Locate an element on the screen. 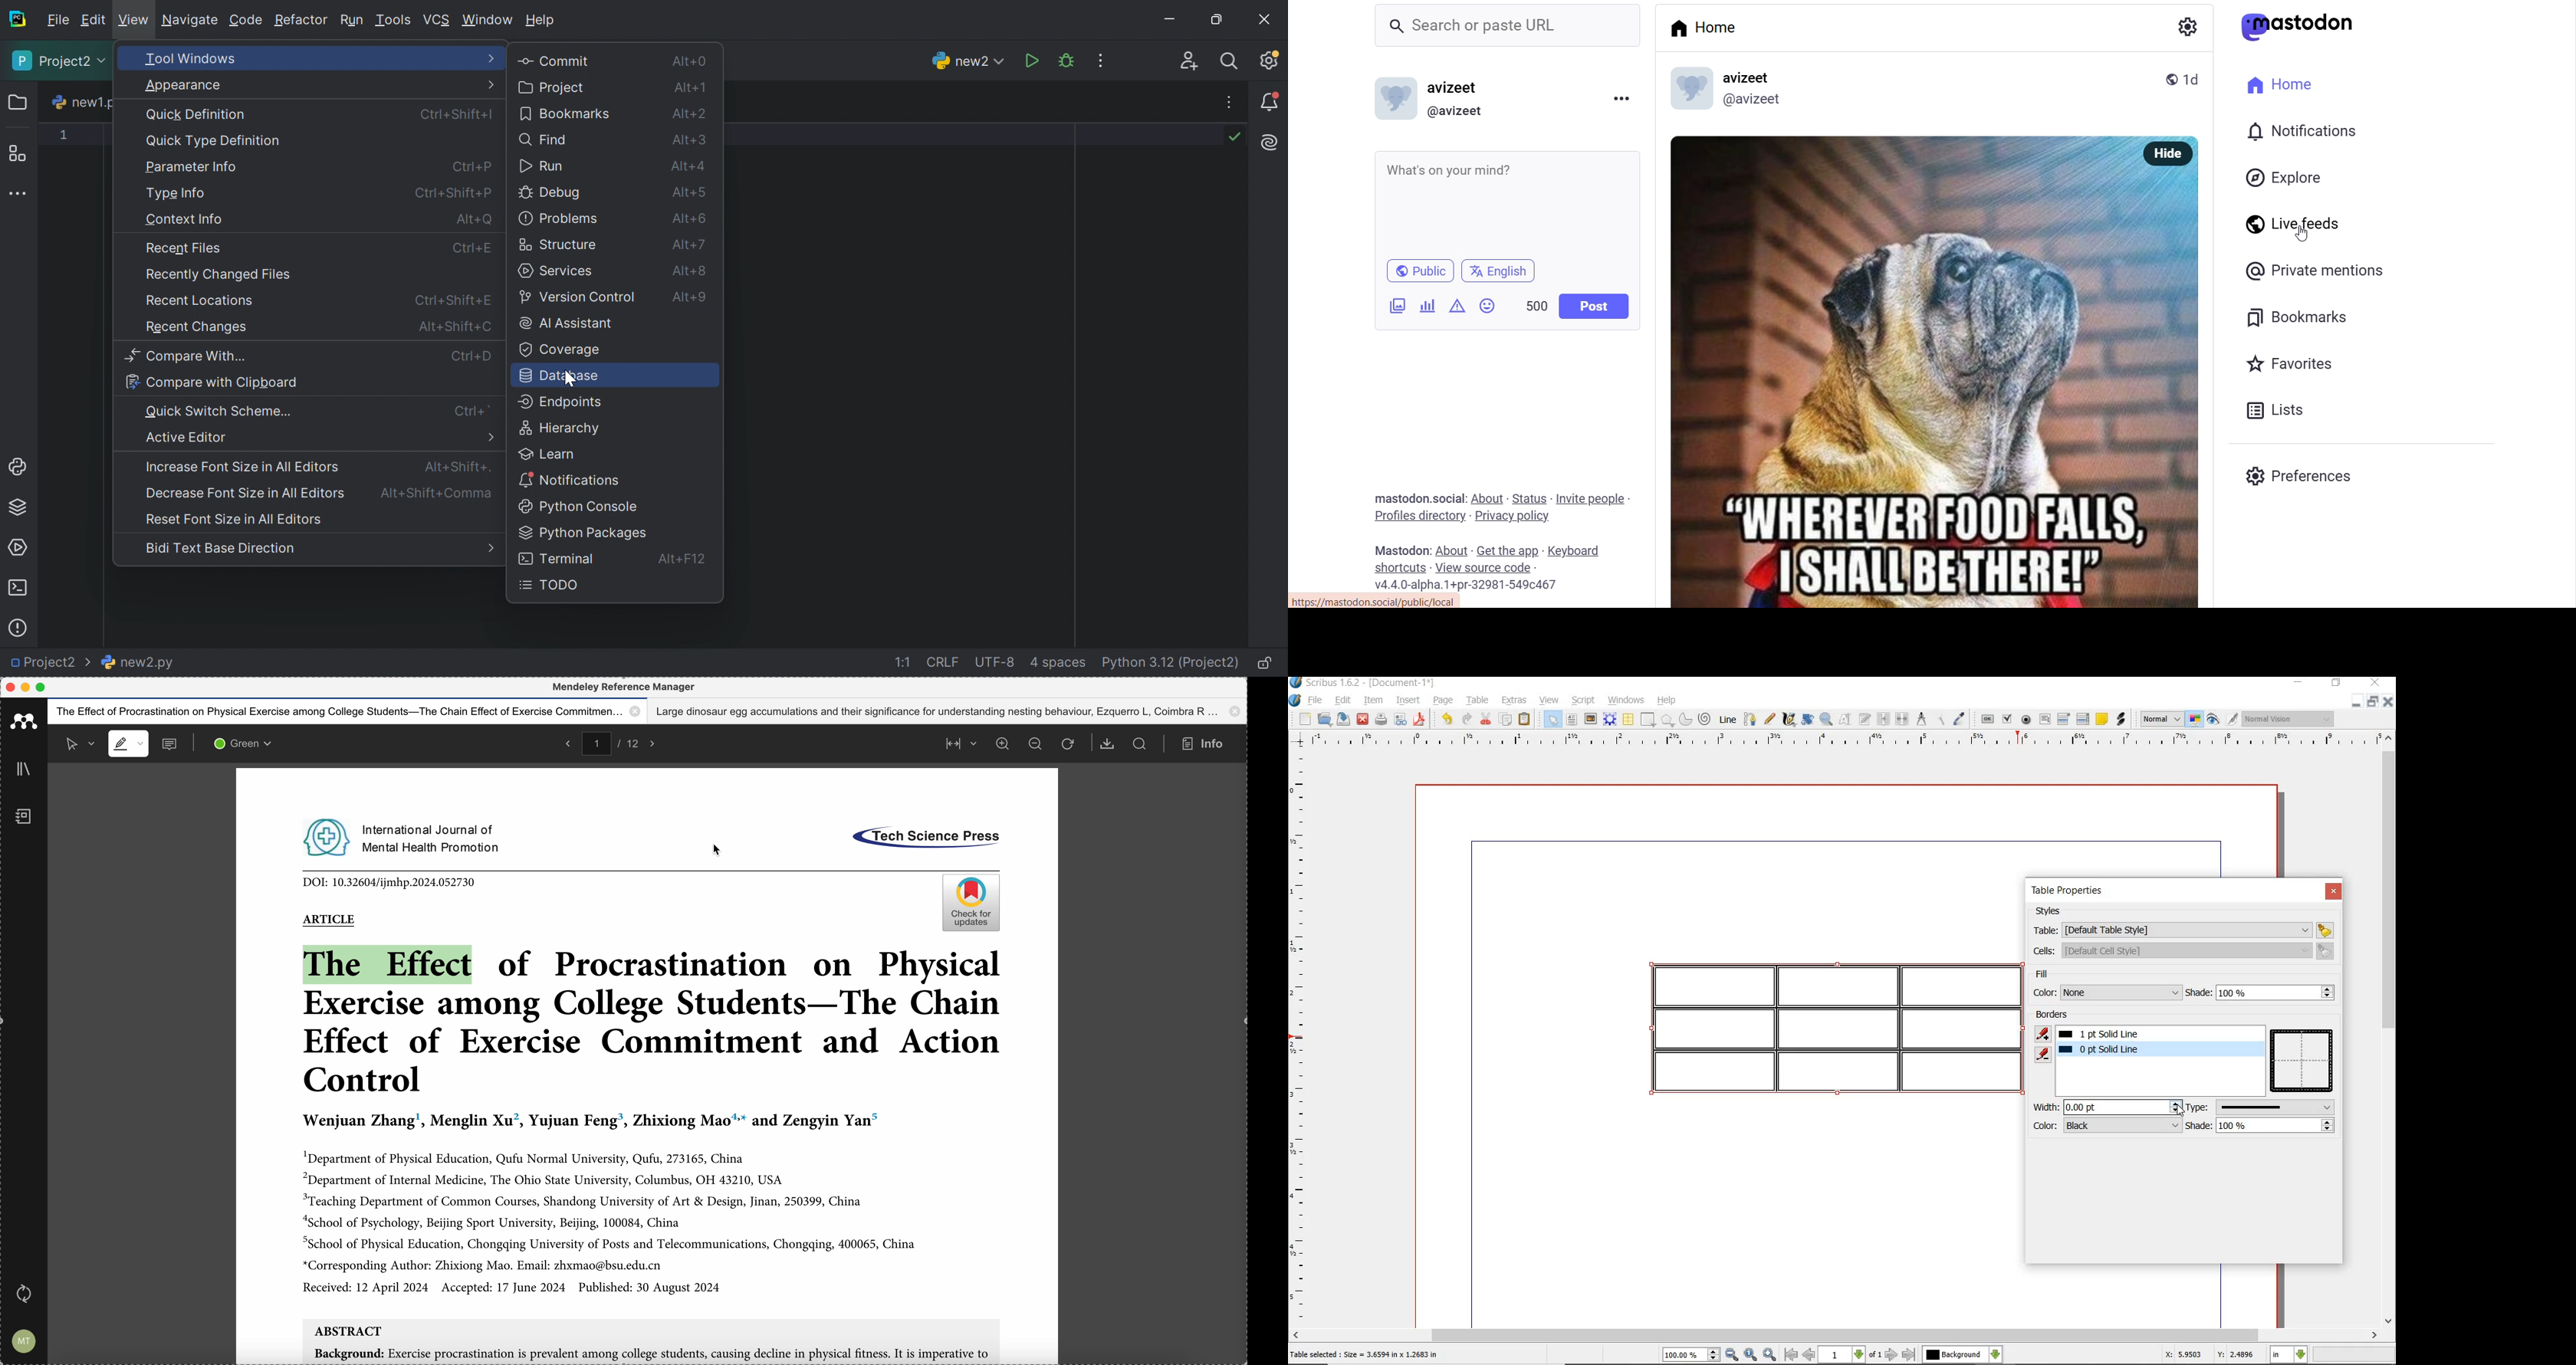 This screenshot has width=2576, height=1372. language is located at coordinates (1498, 271).